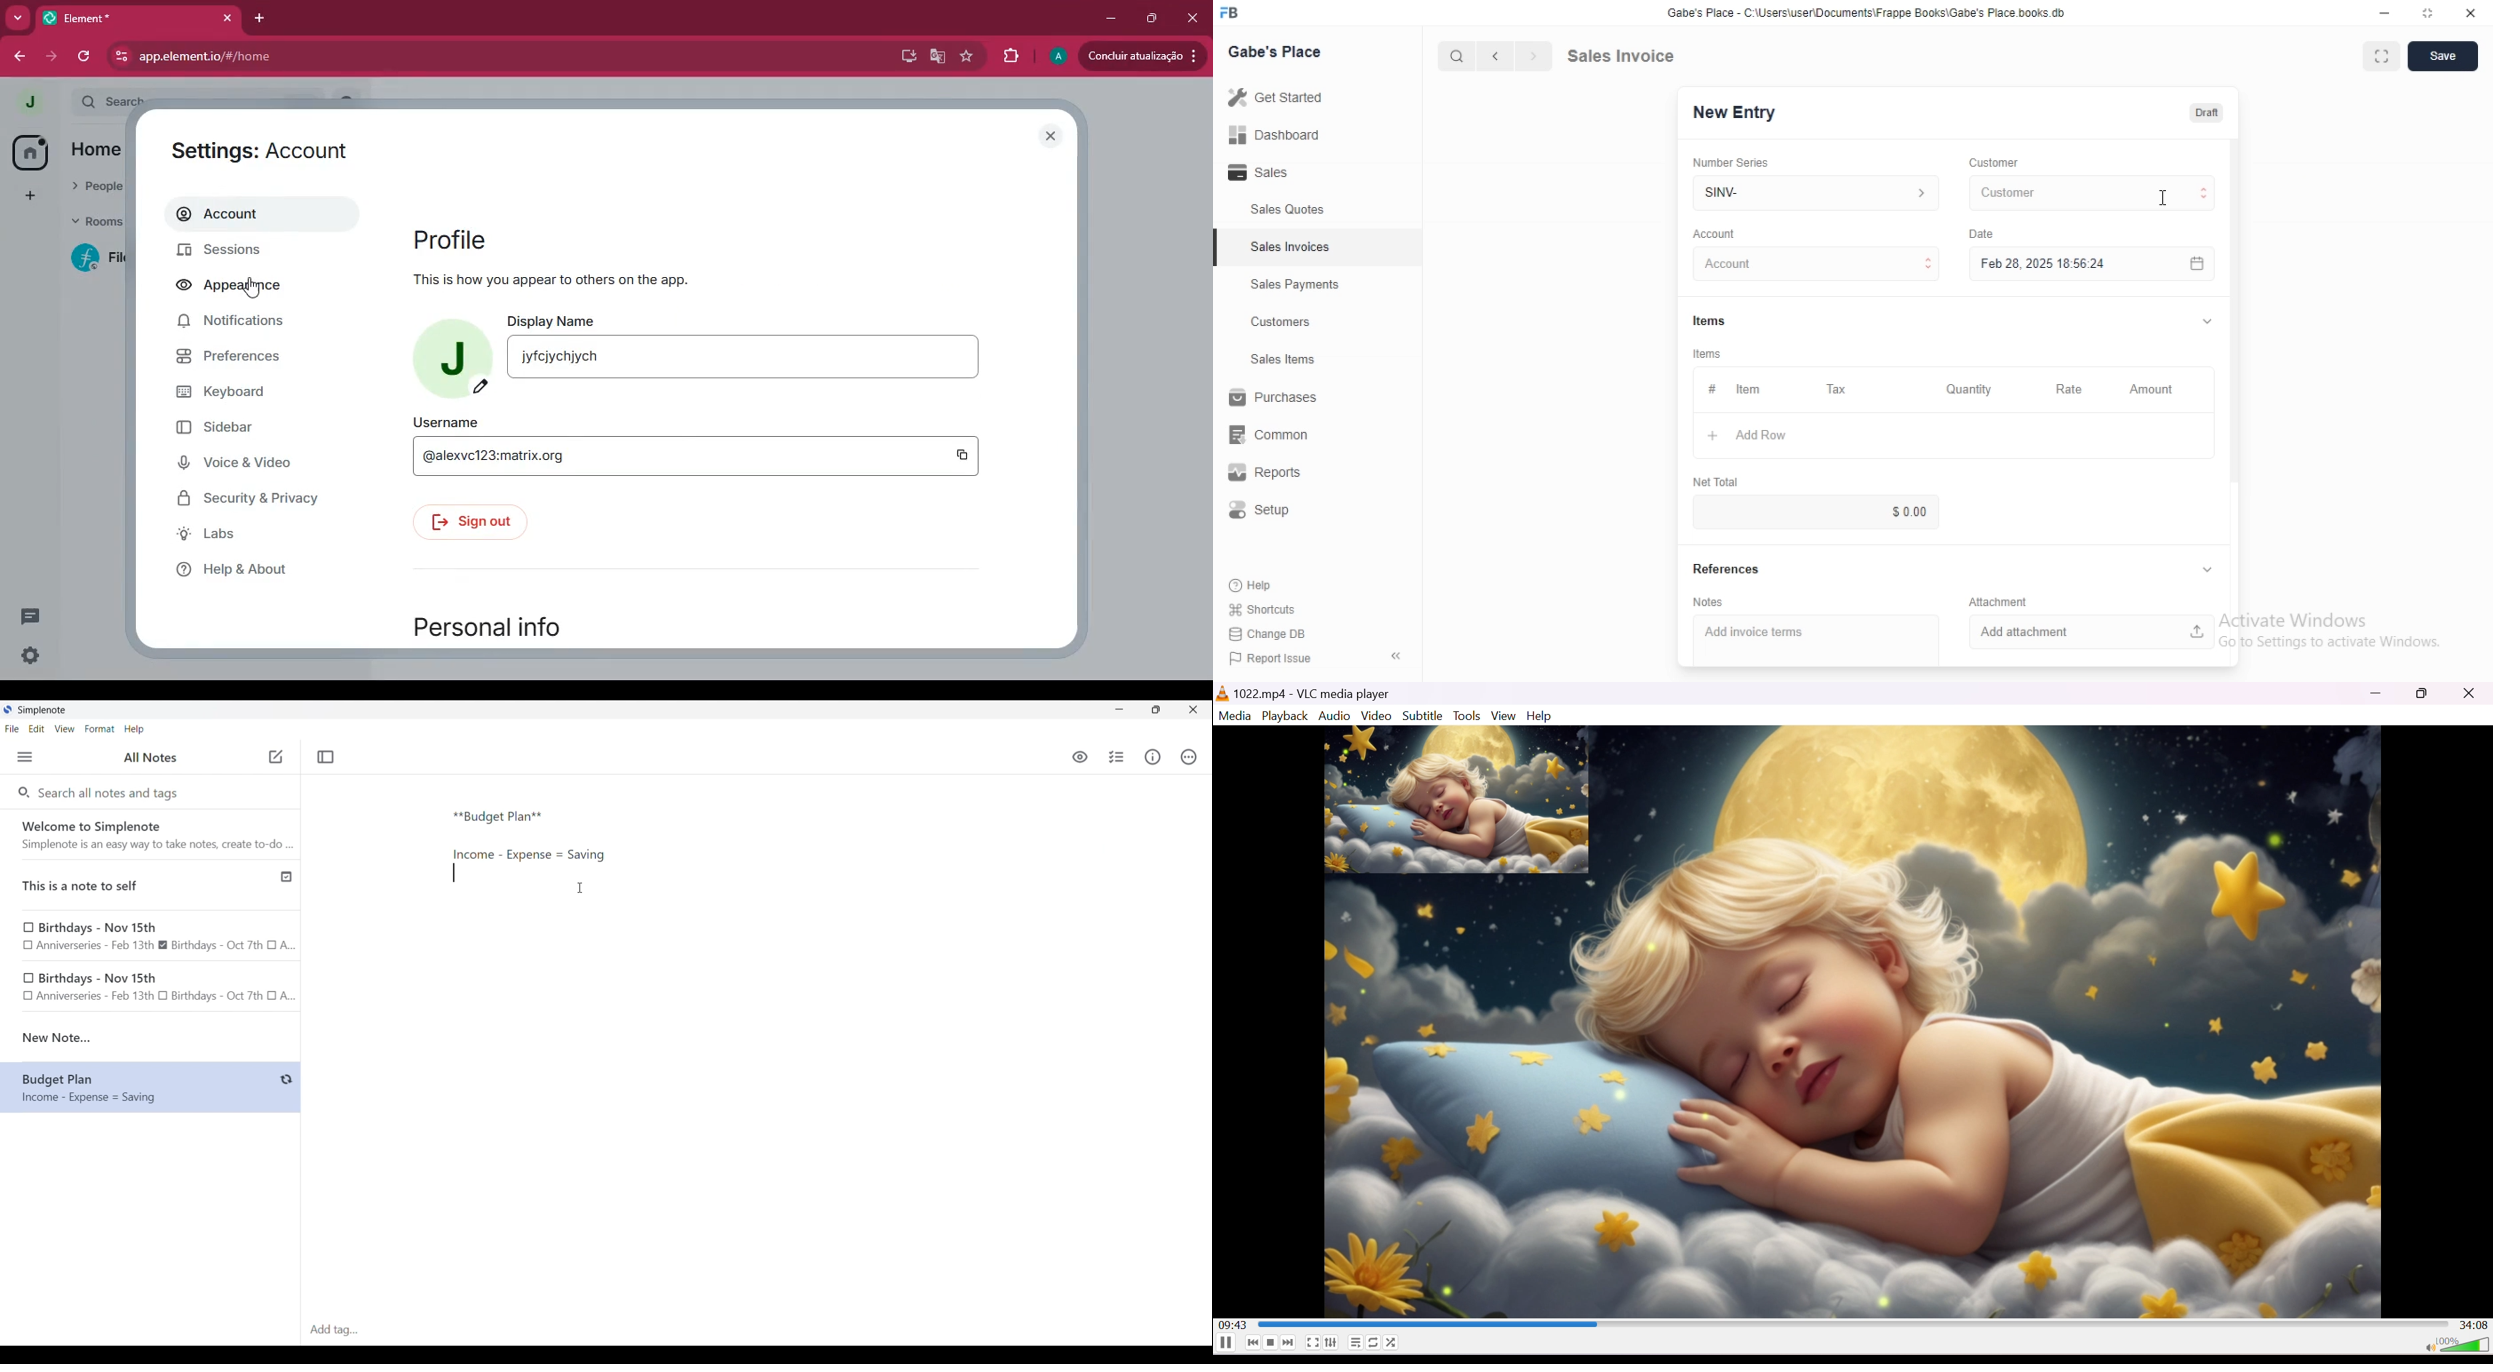  I want to click on notifications, so click(253, 326).